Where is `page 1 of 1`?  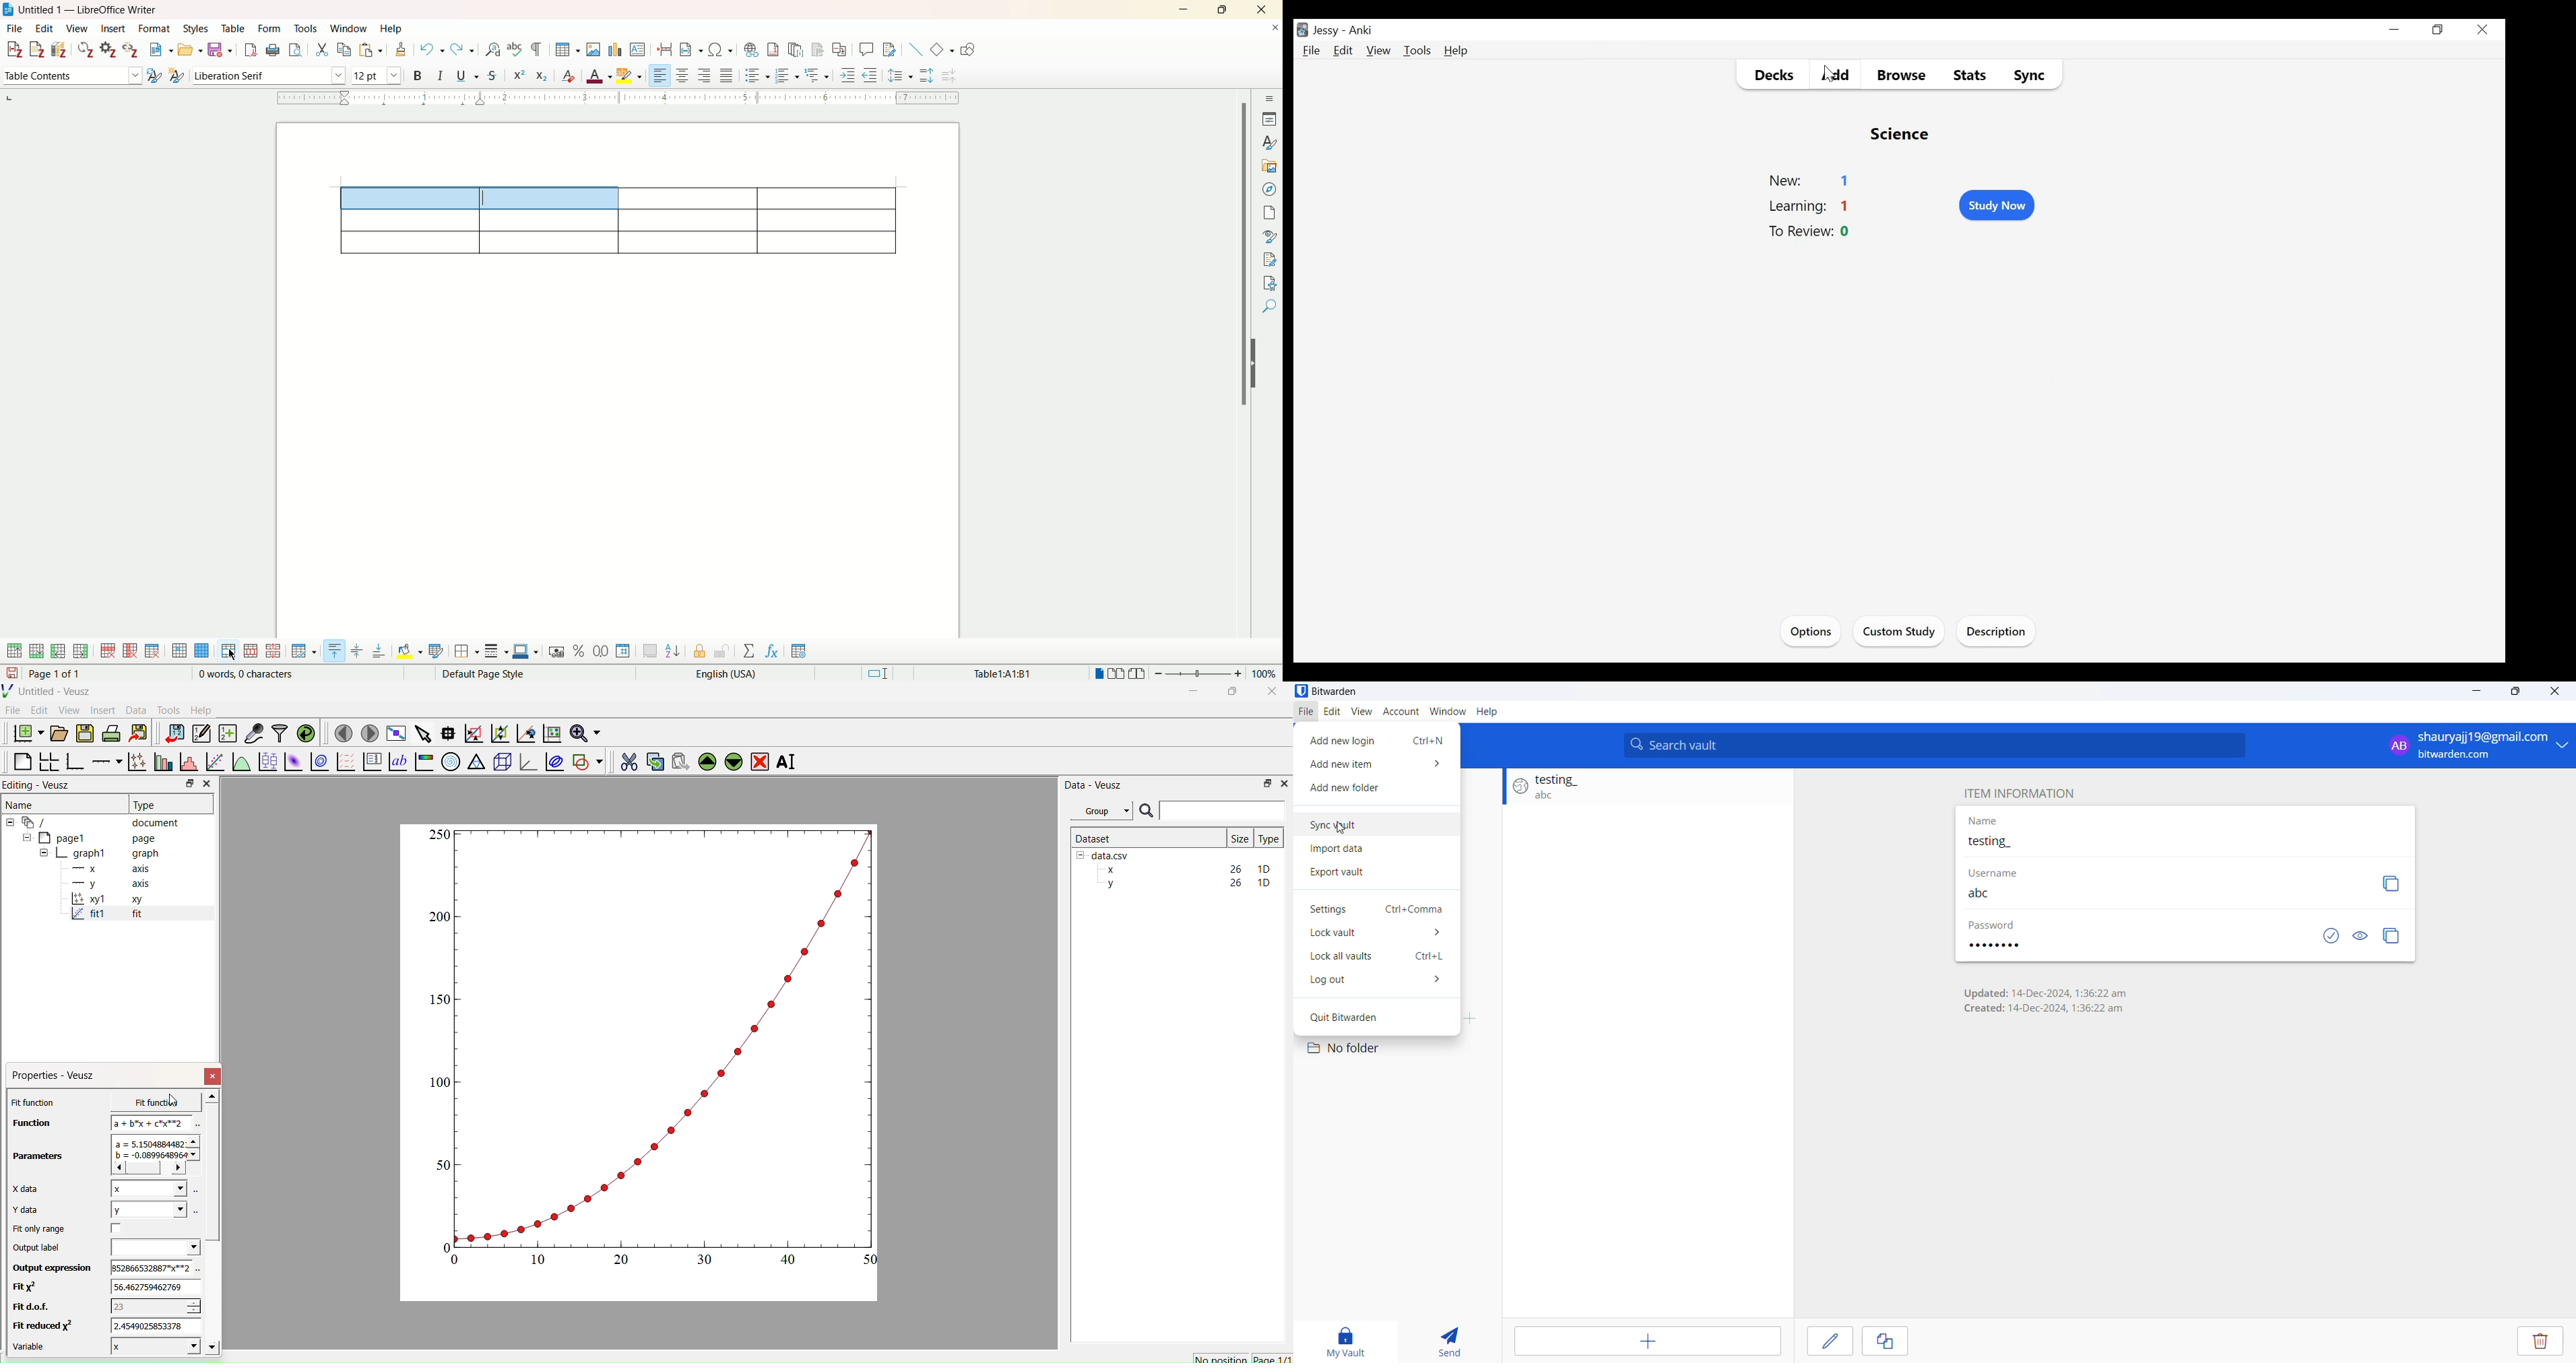 page 1 of 1 is located at coordinates (68, 673).